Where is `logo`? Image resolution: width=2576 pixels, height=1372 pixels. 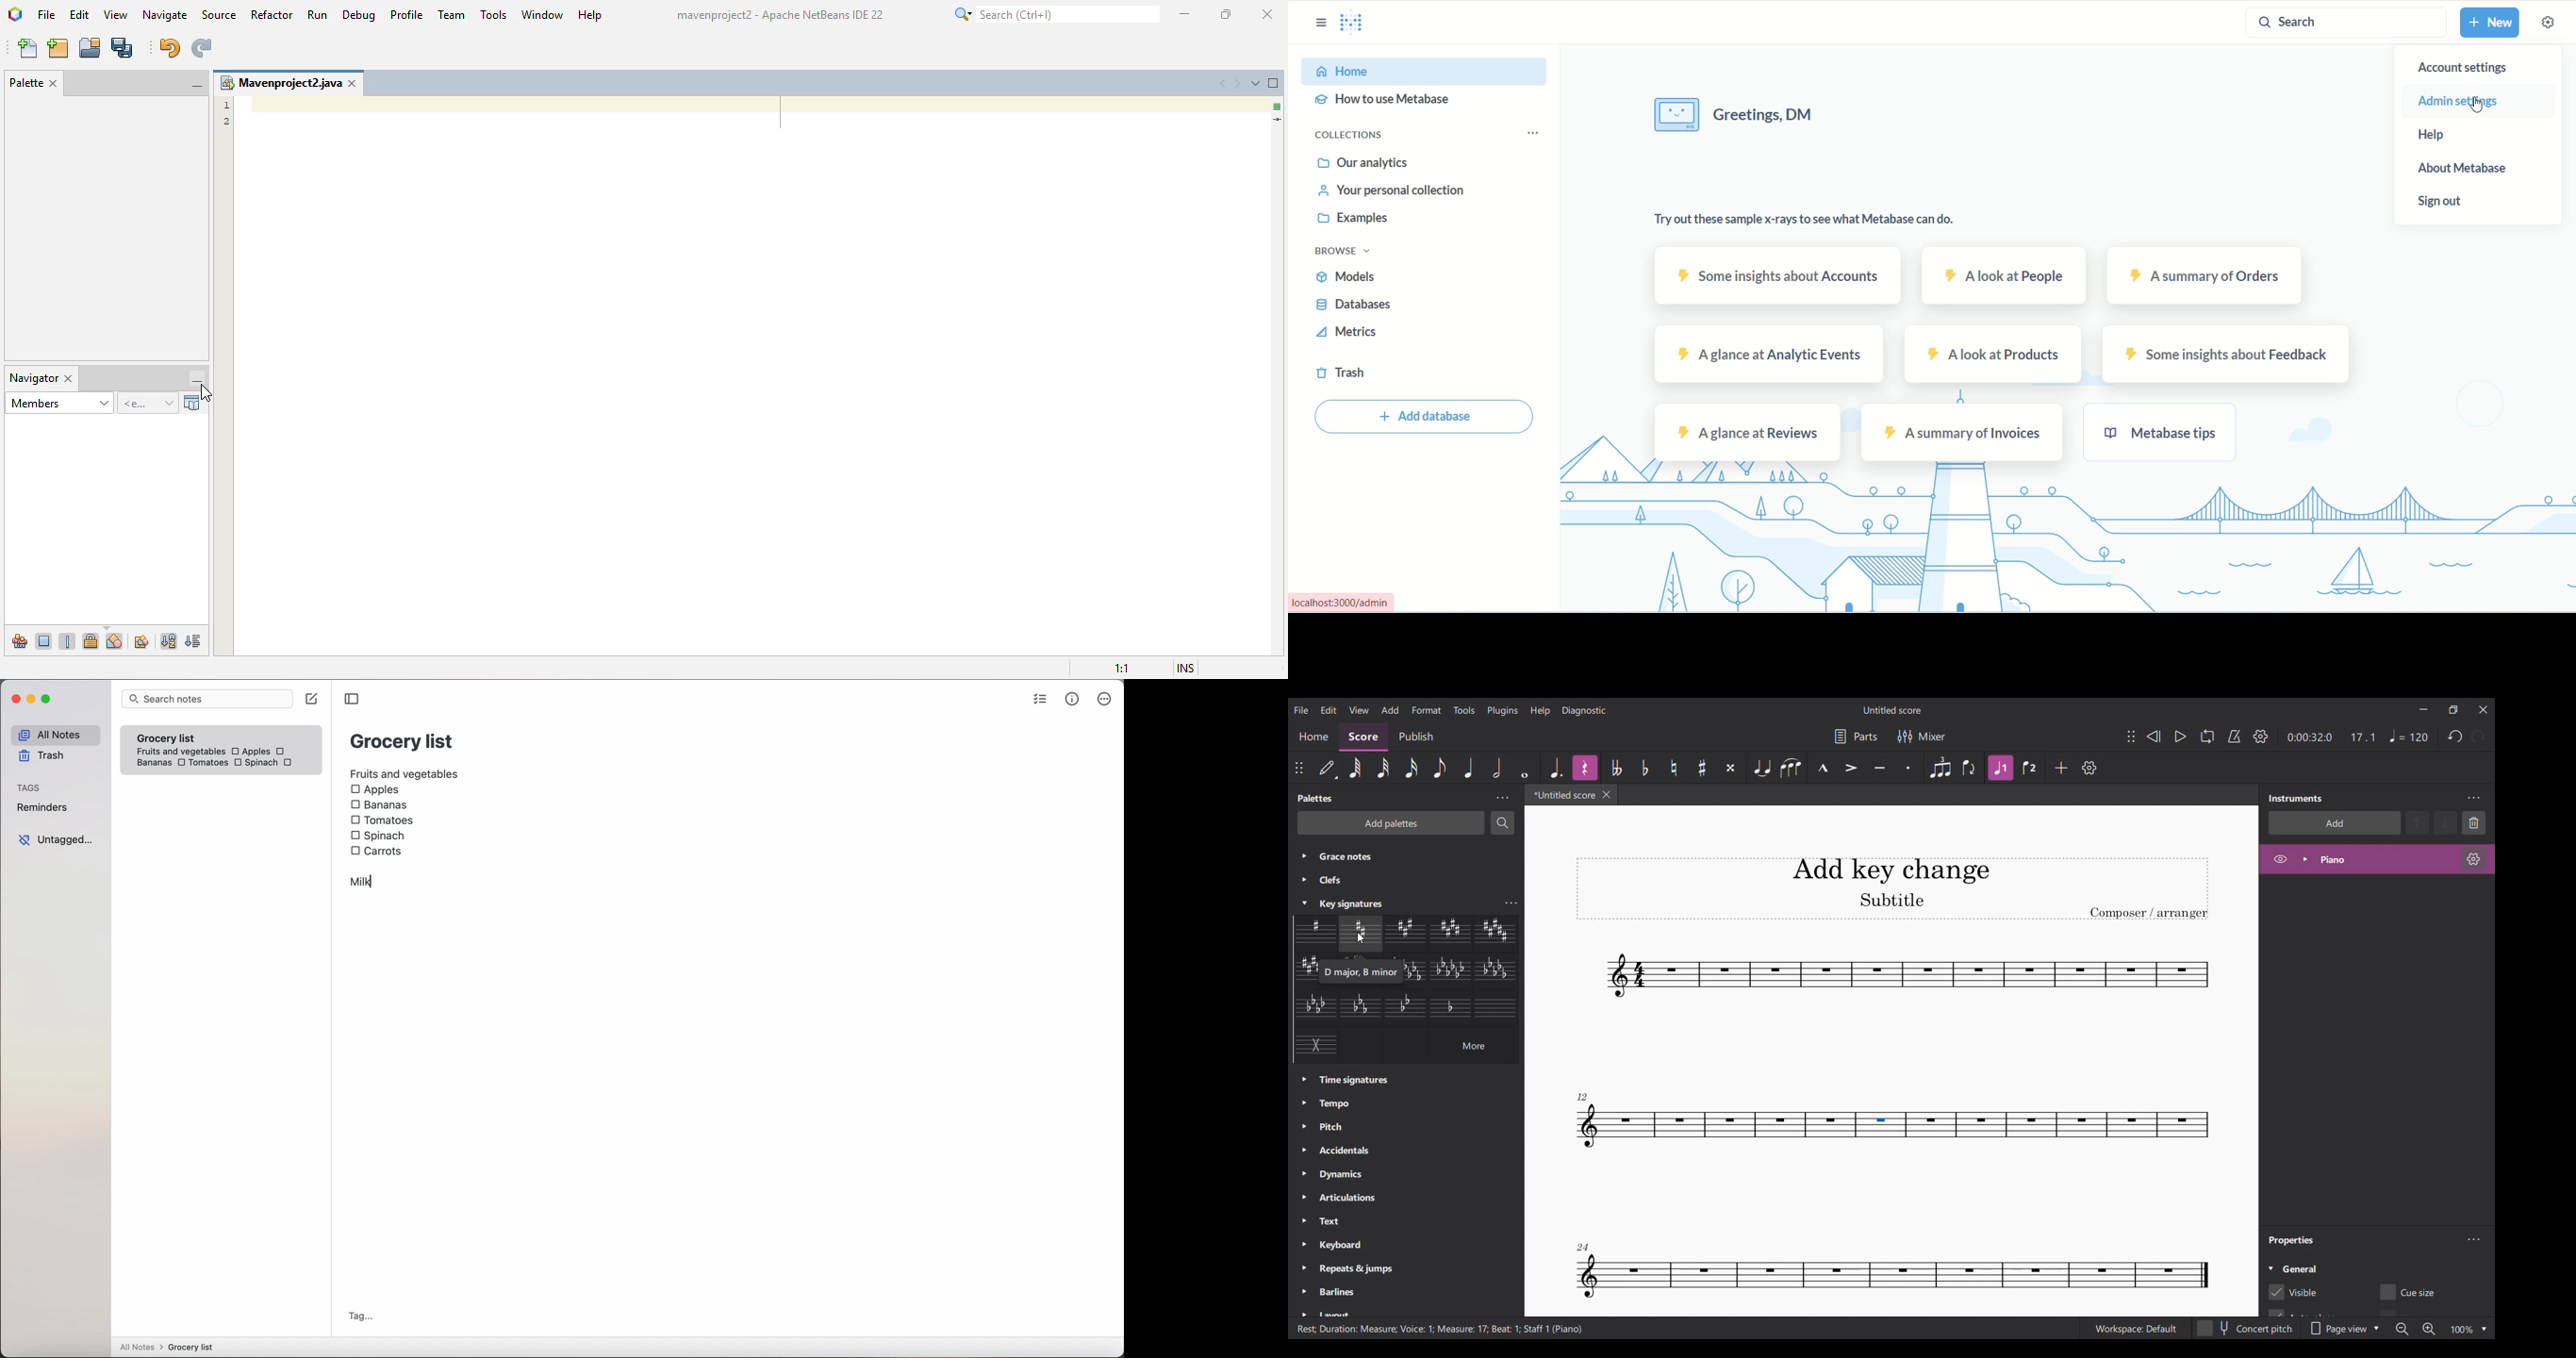 logo is located at coordinates (1352, 23).